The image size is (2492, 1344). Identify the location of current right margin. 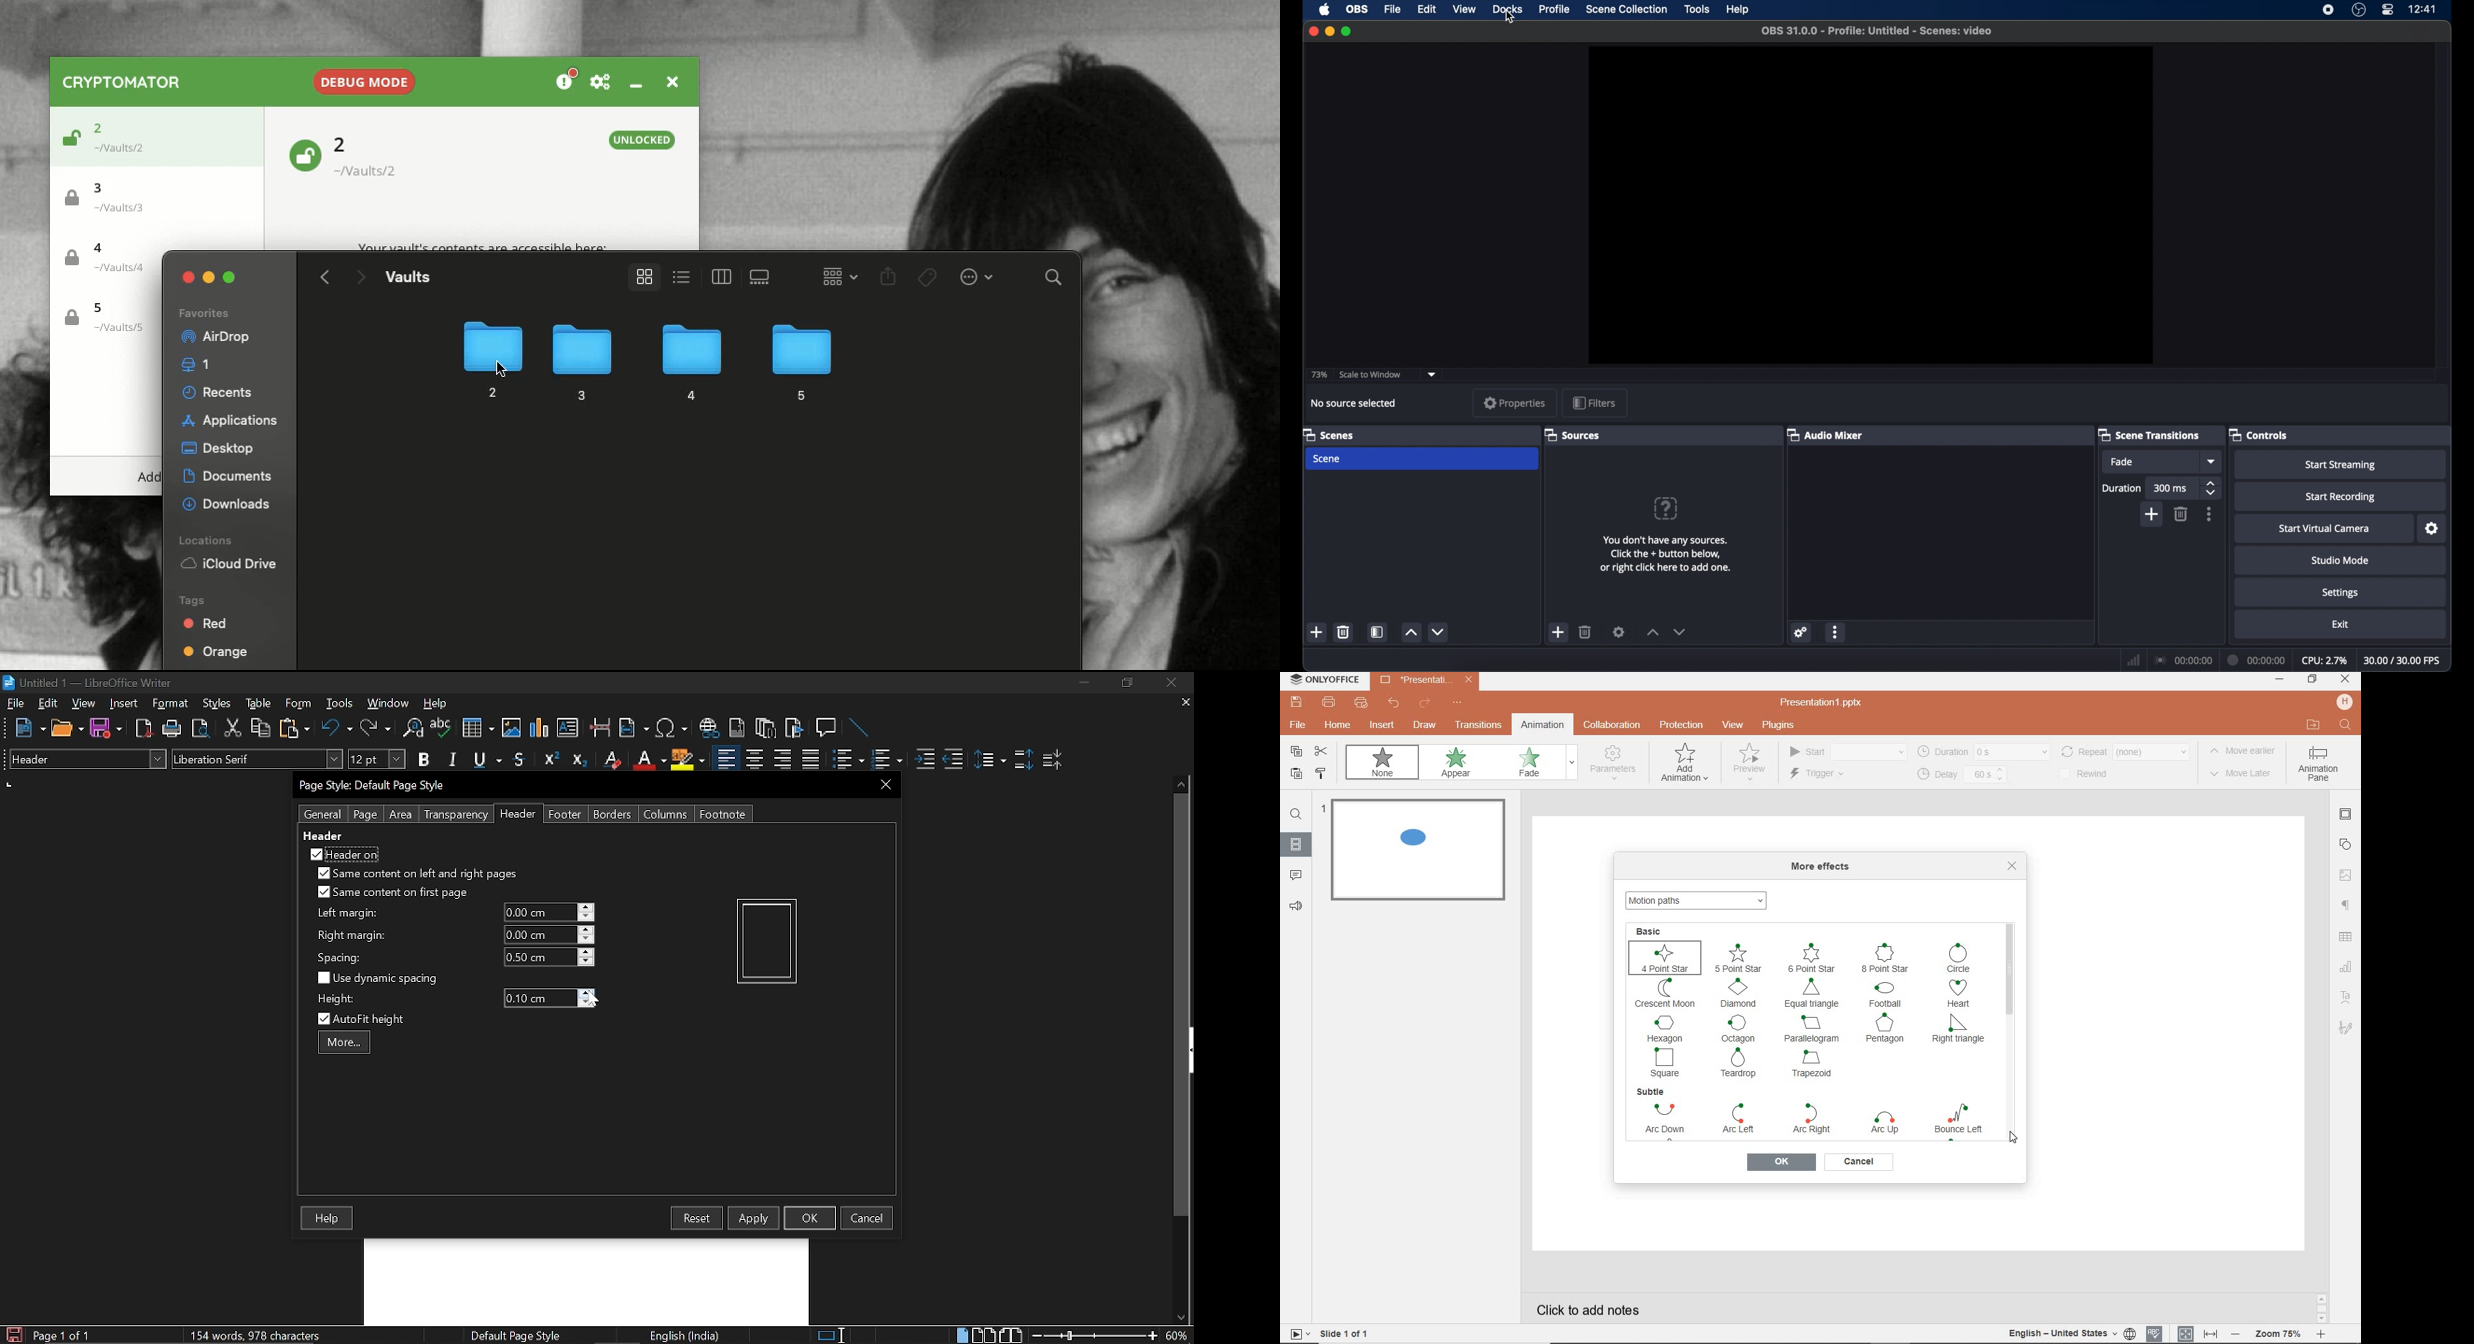
(539, 934).